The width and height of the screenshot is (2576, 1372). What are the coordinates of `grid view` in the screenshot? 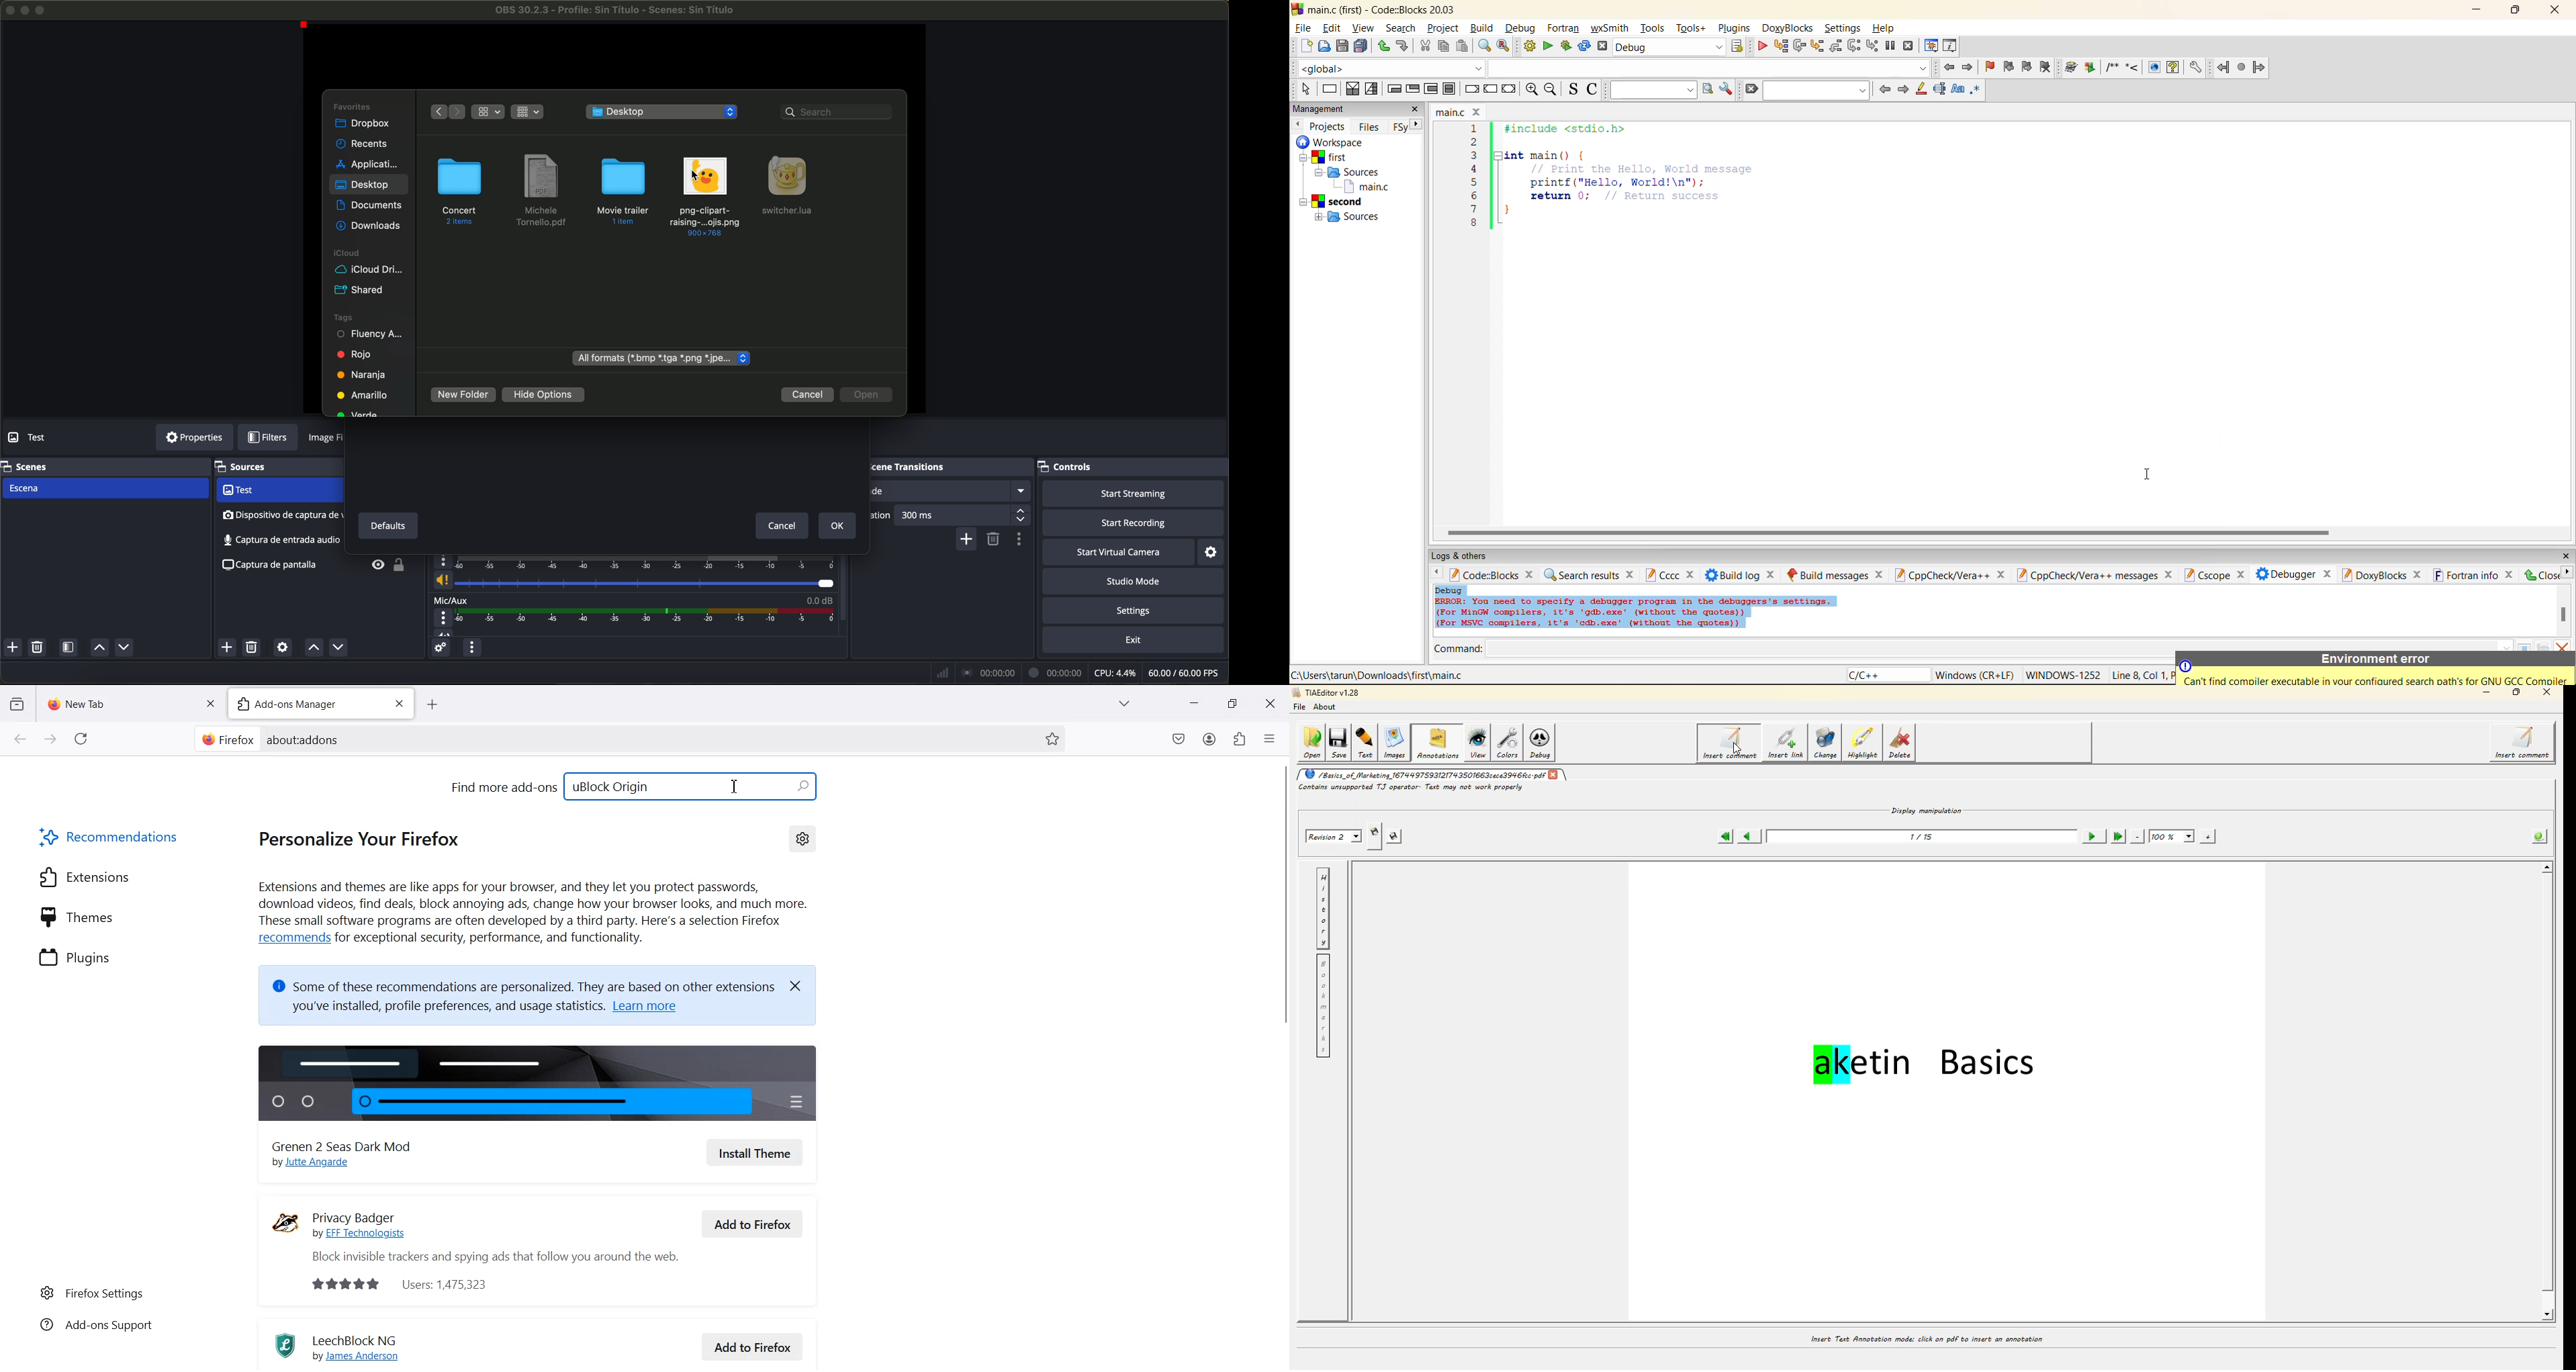 It's located at (488, 112).